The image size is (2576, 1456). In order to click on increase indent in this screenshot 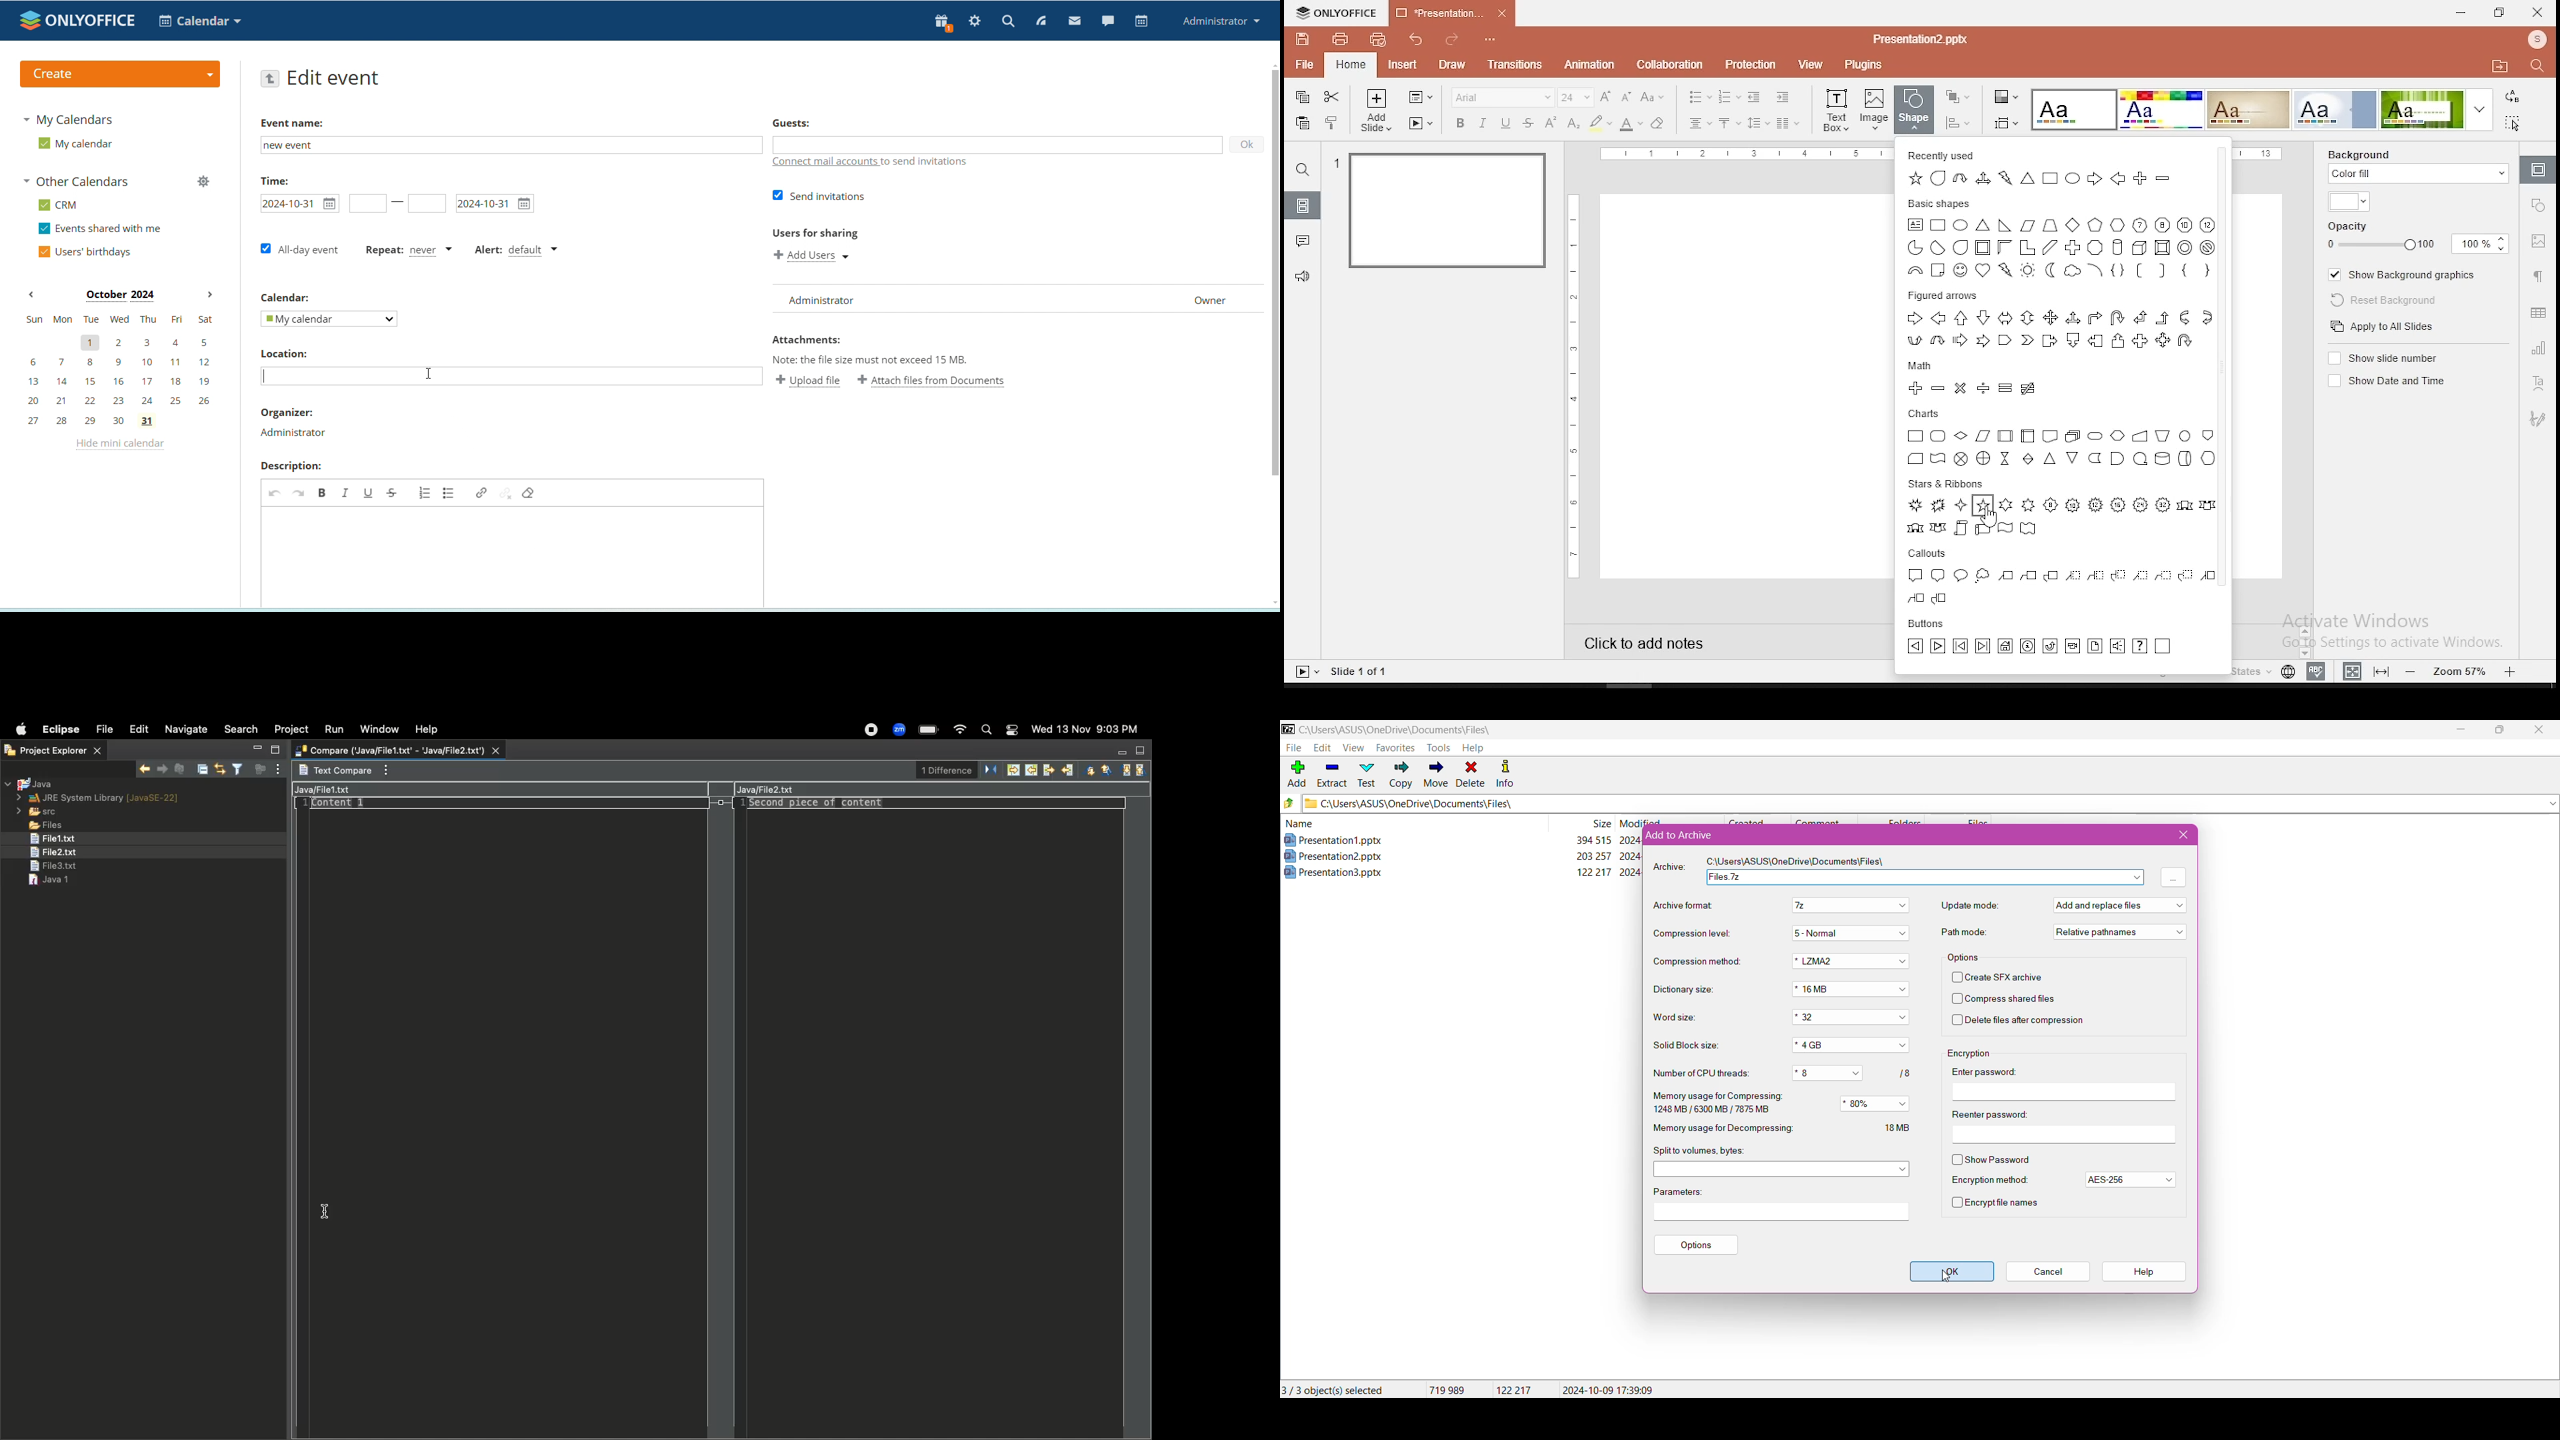, I will do `click(1783, 96)`.